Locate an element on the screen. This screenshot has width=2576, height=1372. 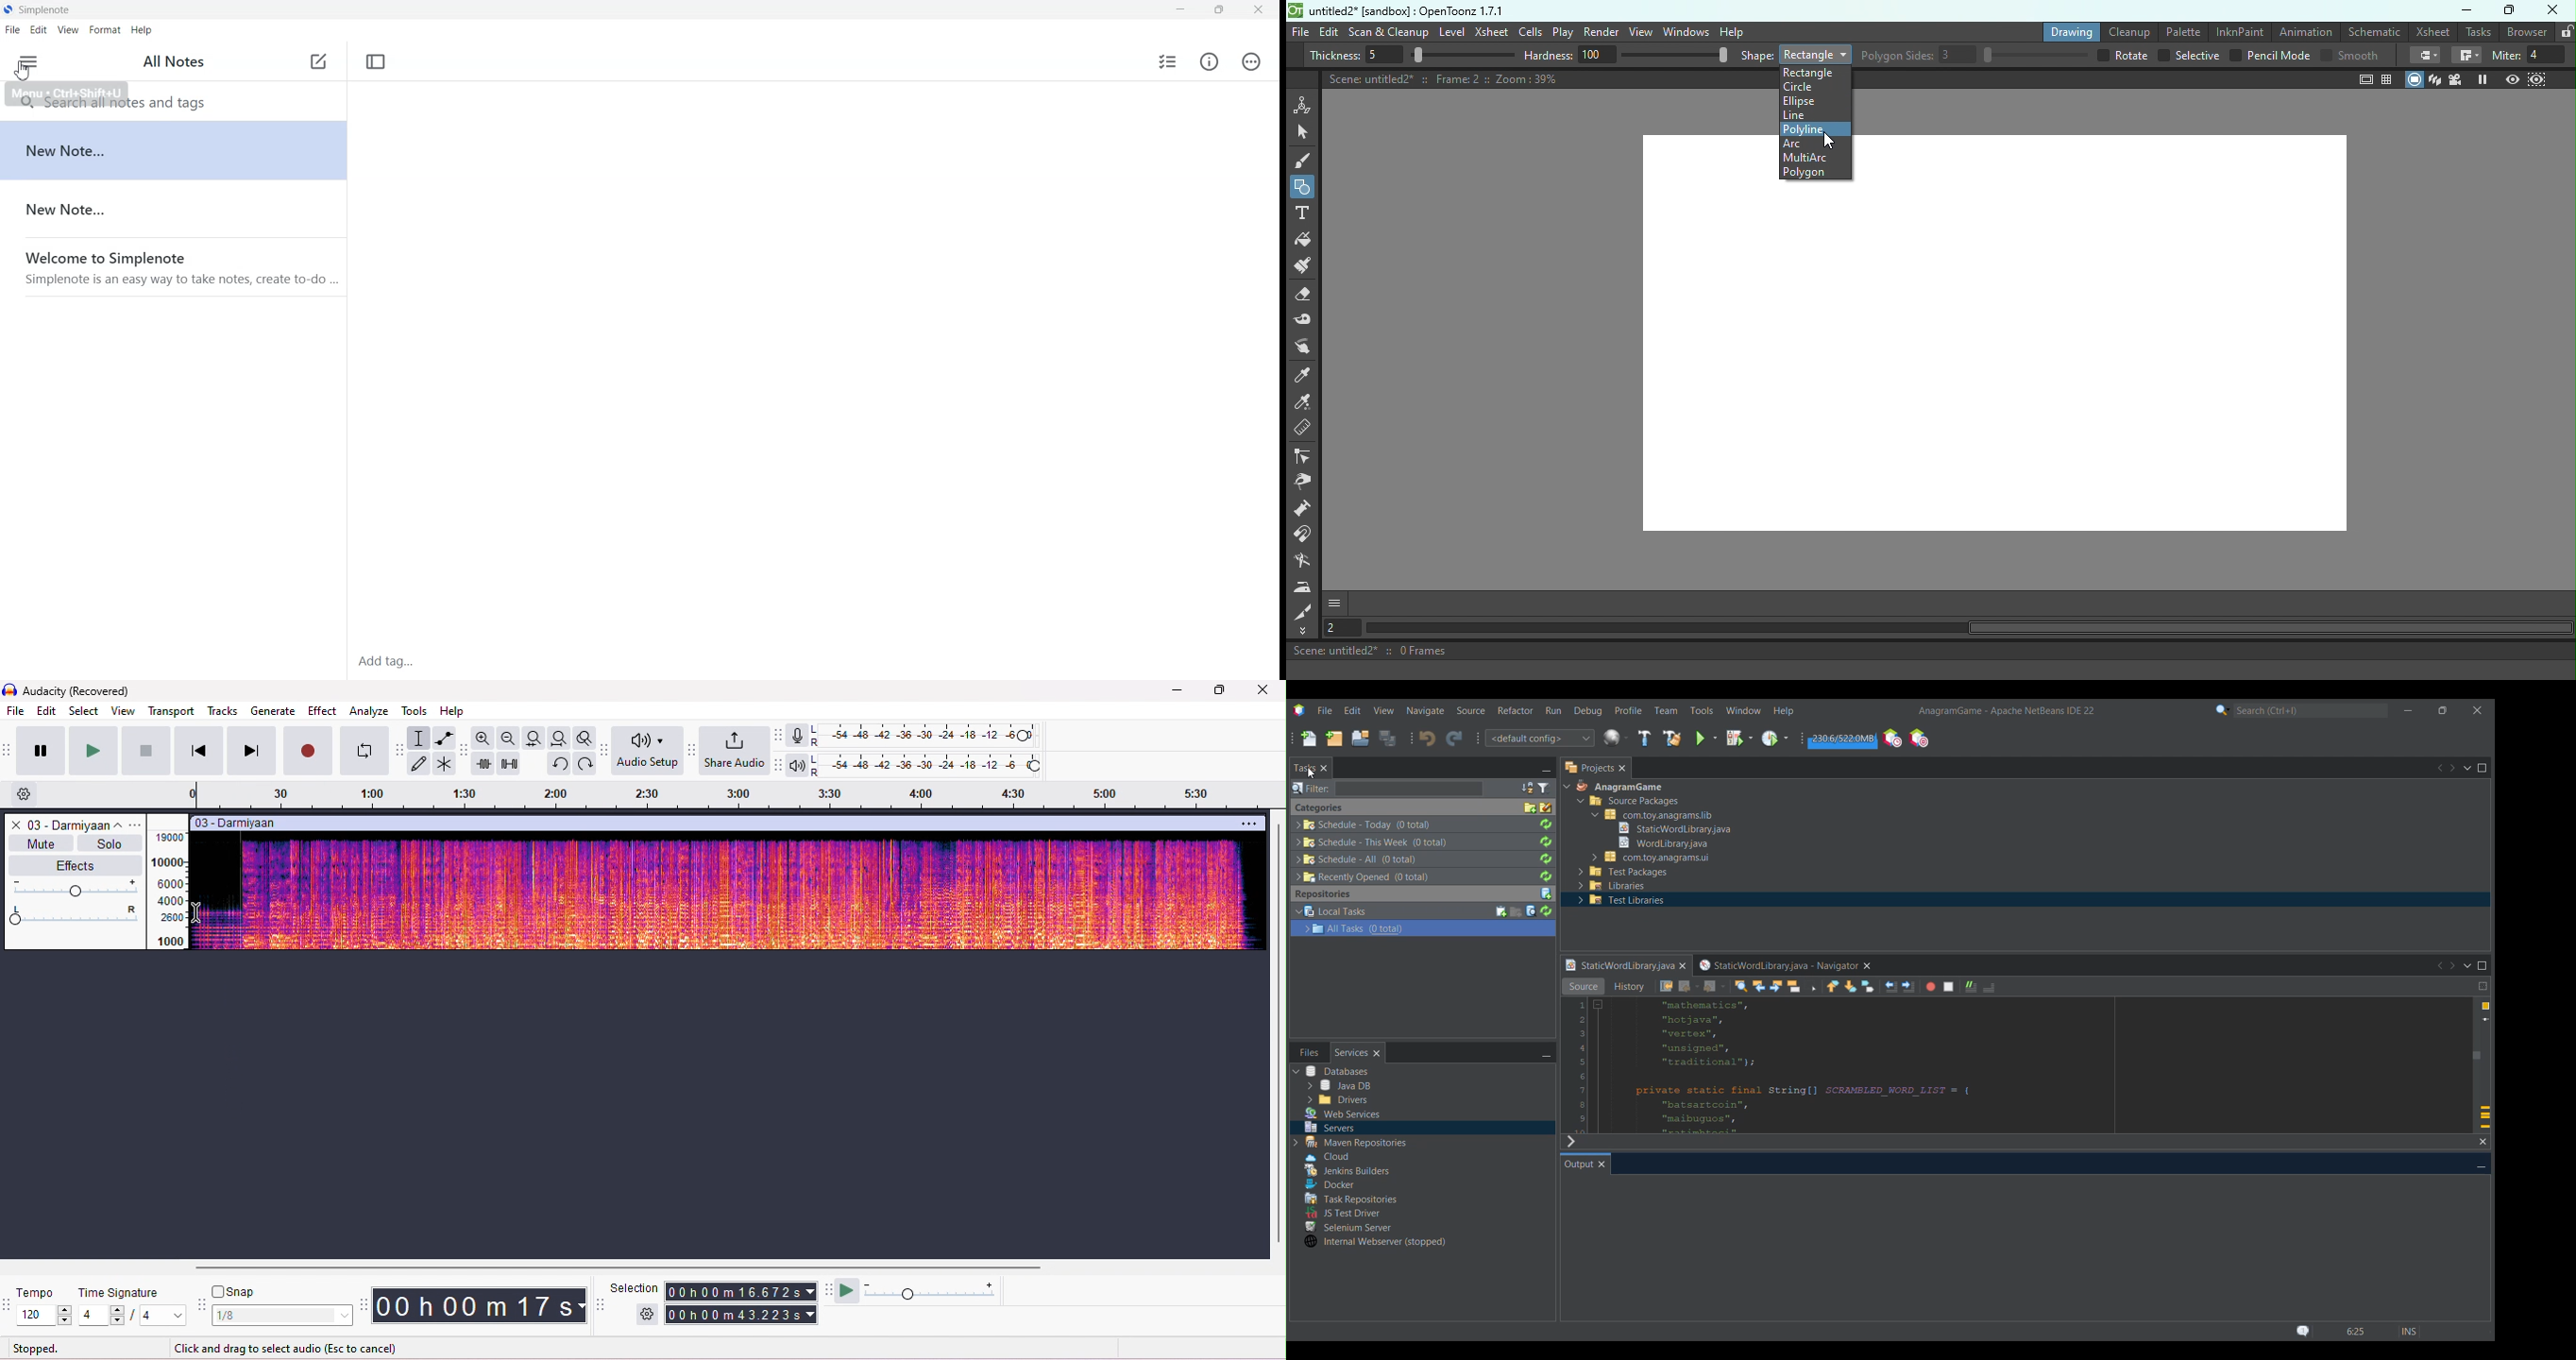
Arc is located at coordinates (1801, 143).